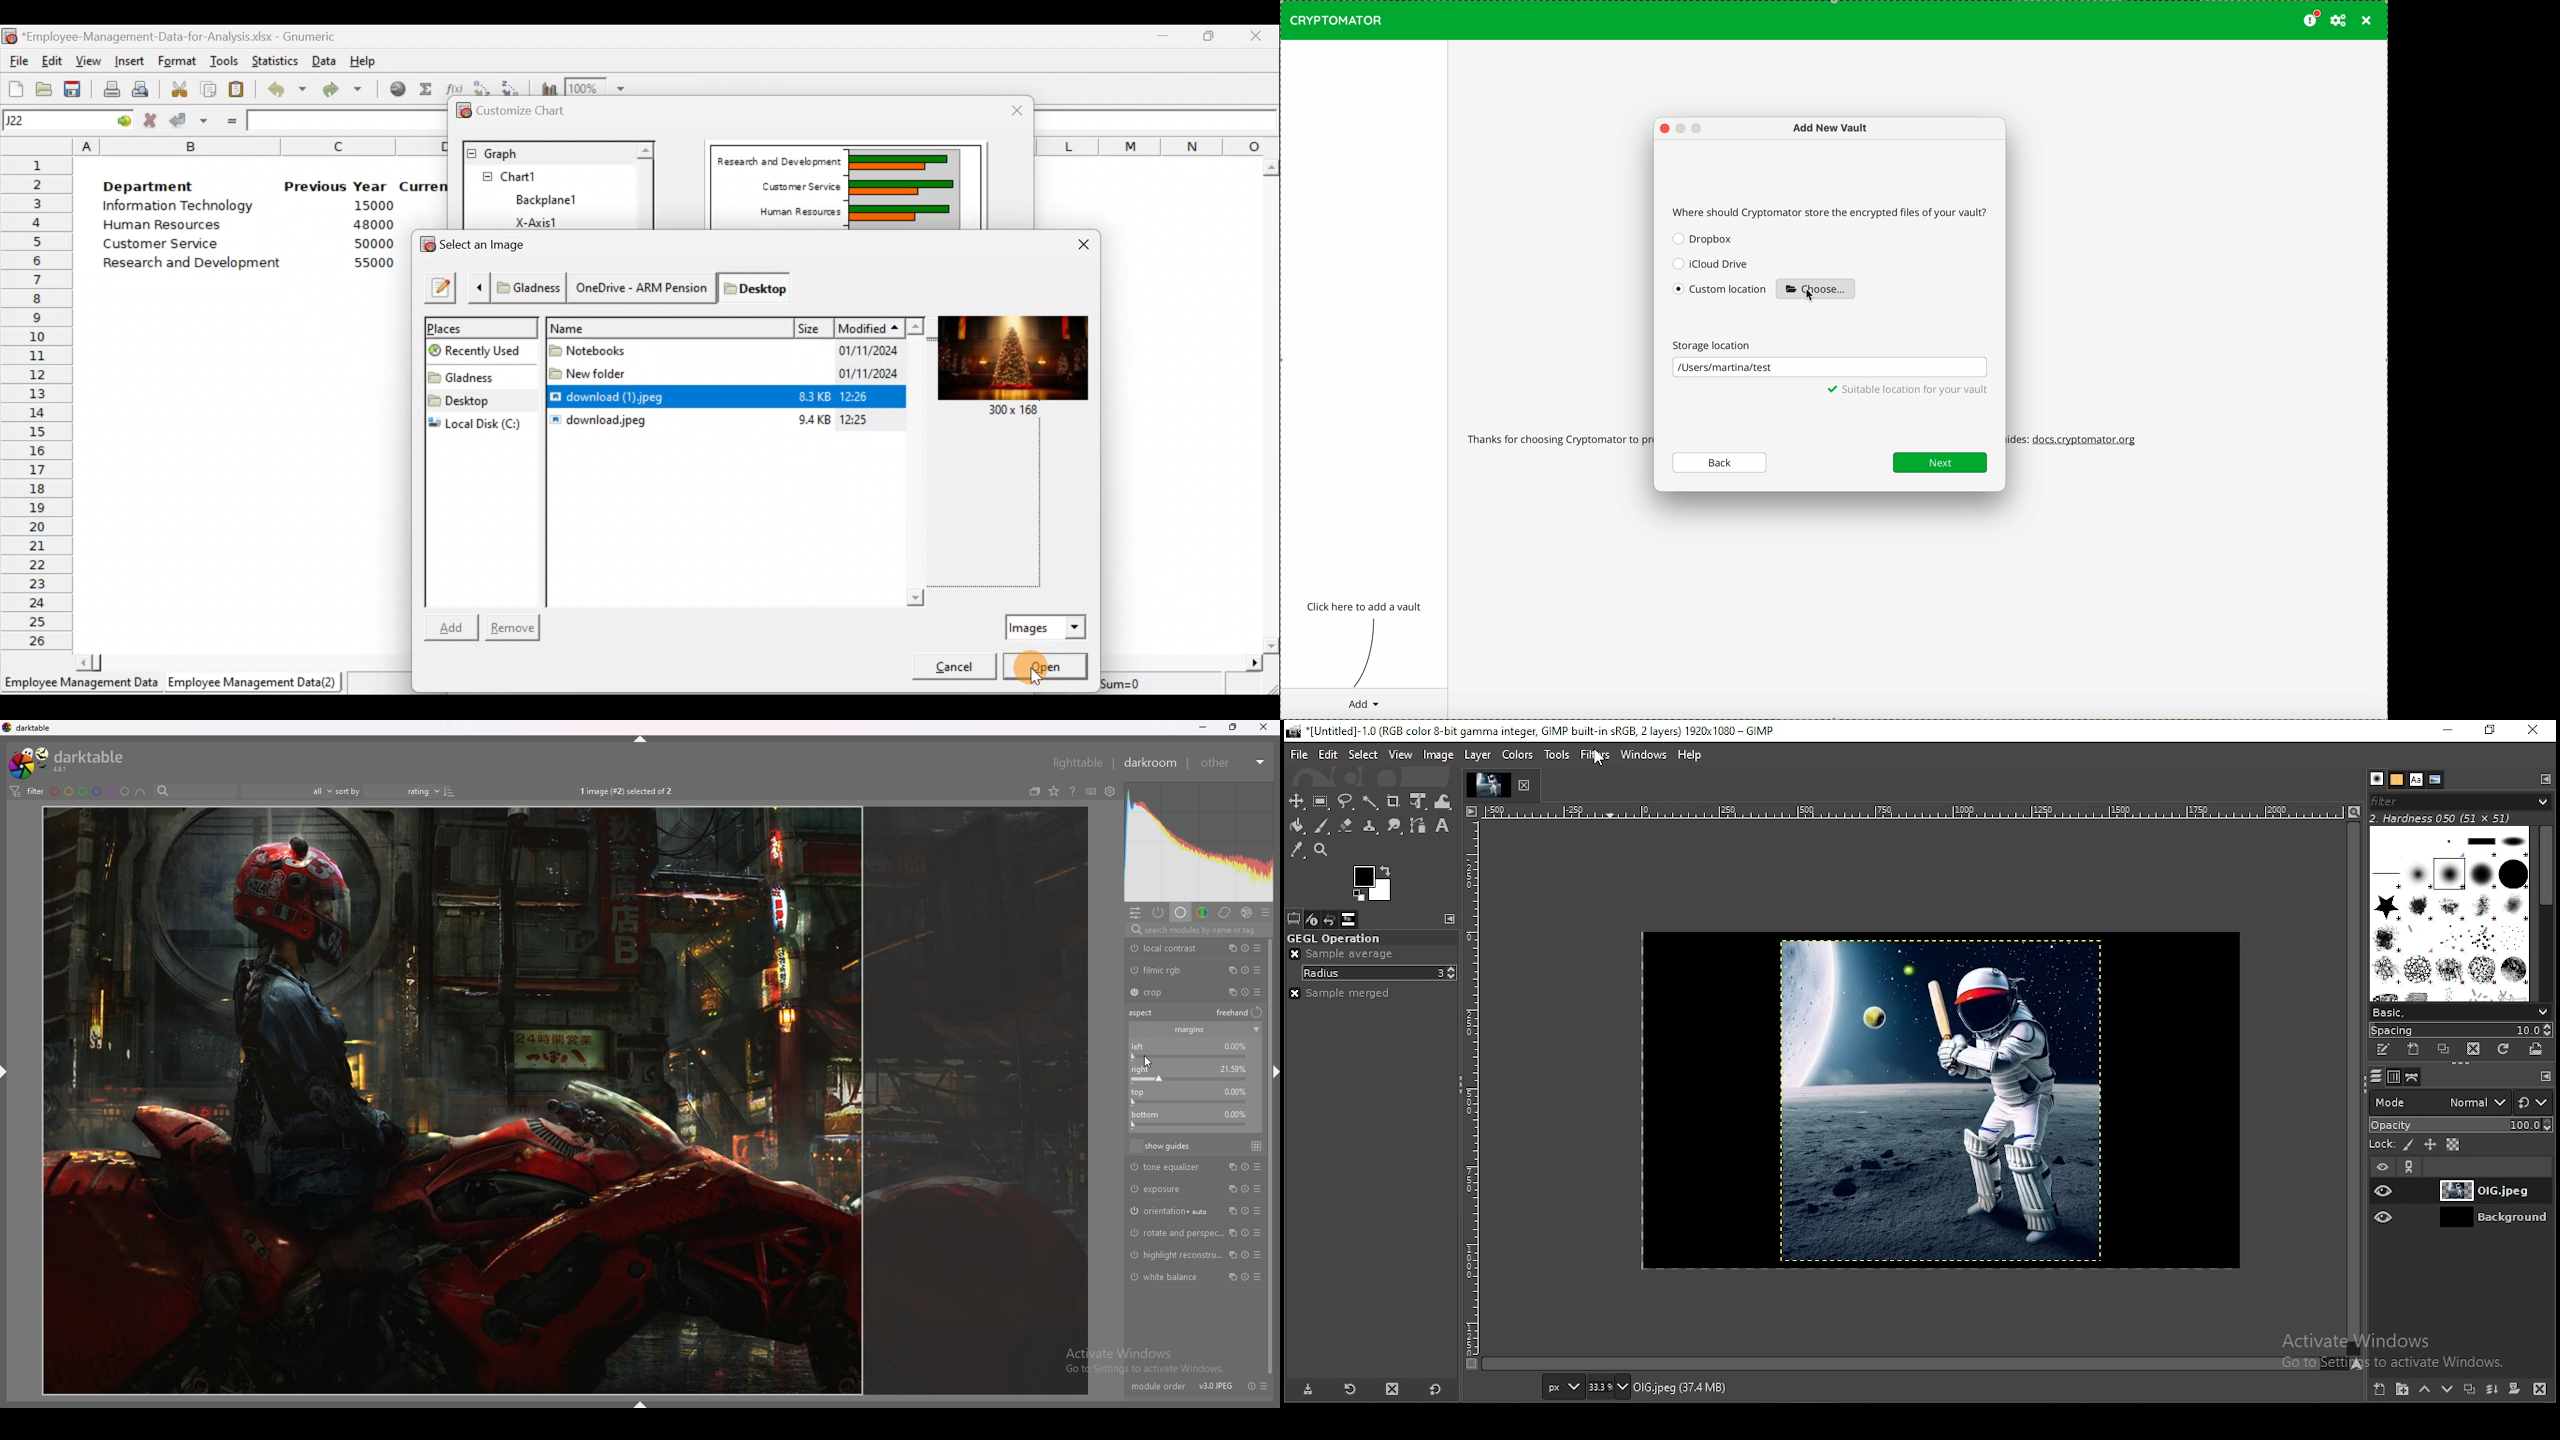  Describe the element at coordinates (485, 351) in the screenshot. I see `Recently used` at that location.